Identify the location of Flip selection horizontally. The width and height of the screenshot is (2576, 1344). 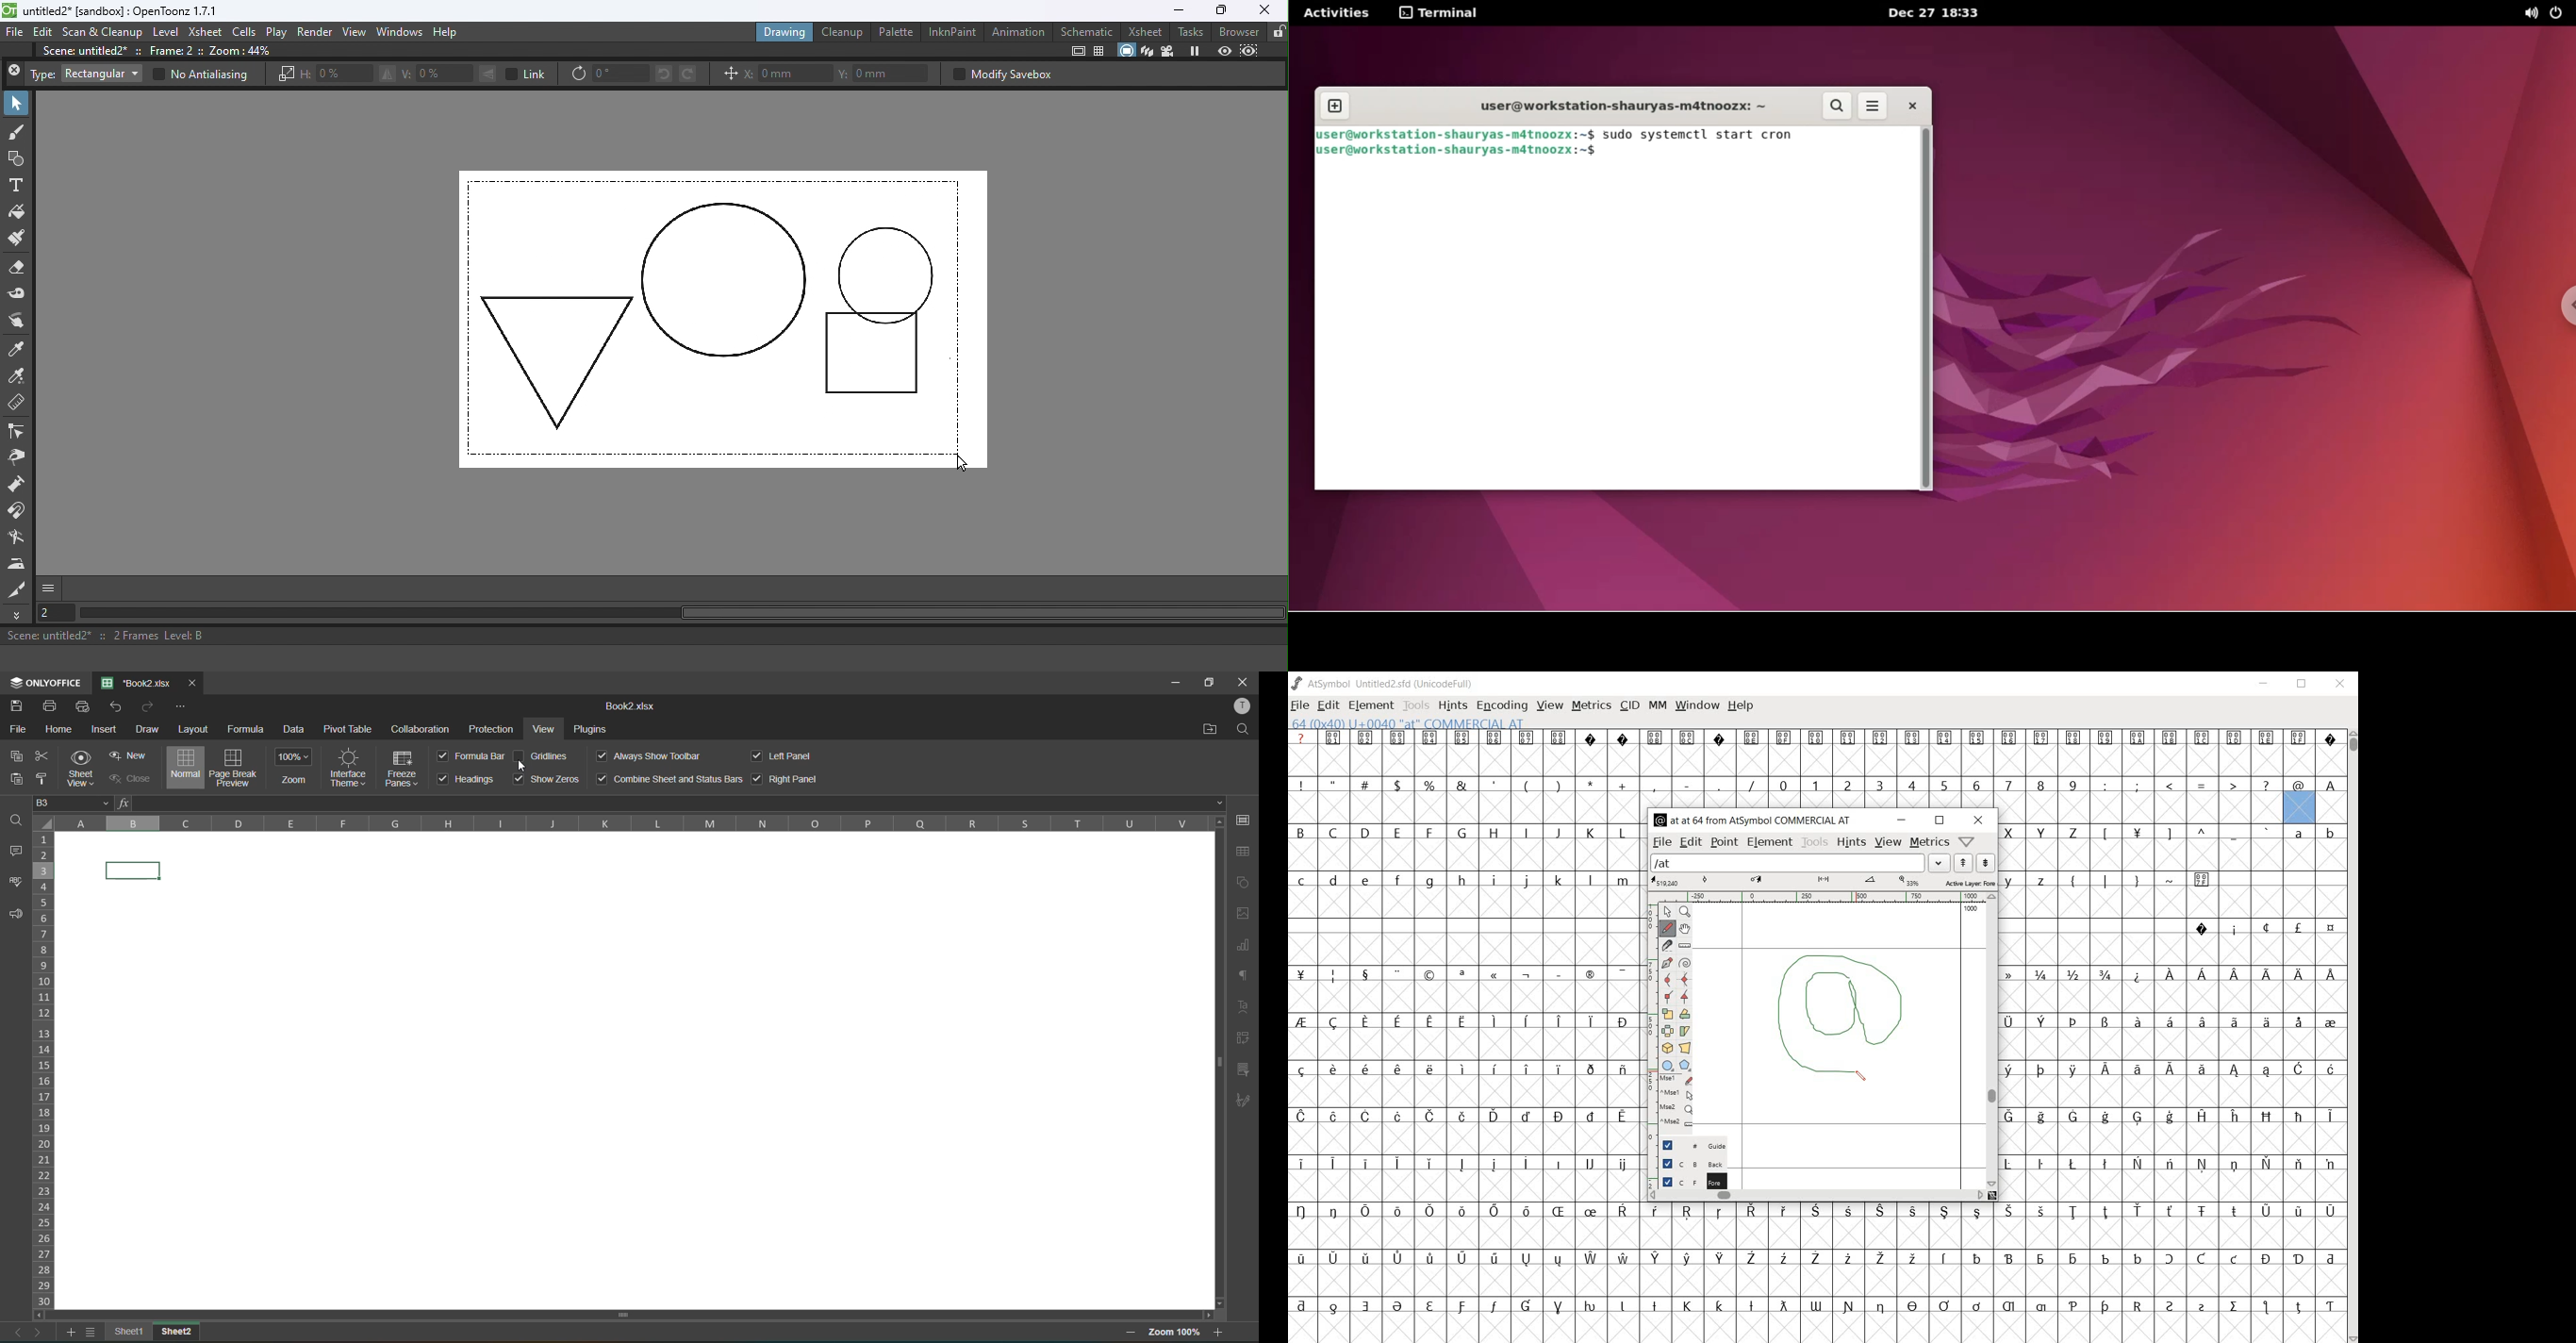
(386, 75).